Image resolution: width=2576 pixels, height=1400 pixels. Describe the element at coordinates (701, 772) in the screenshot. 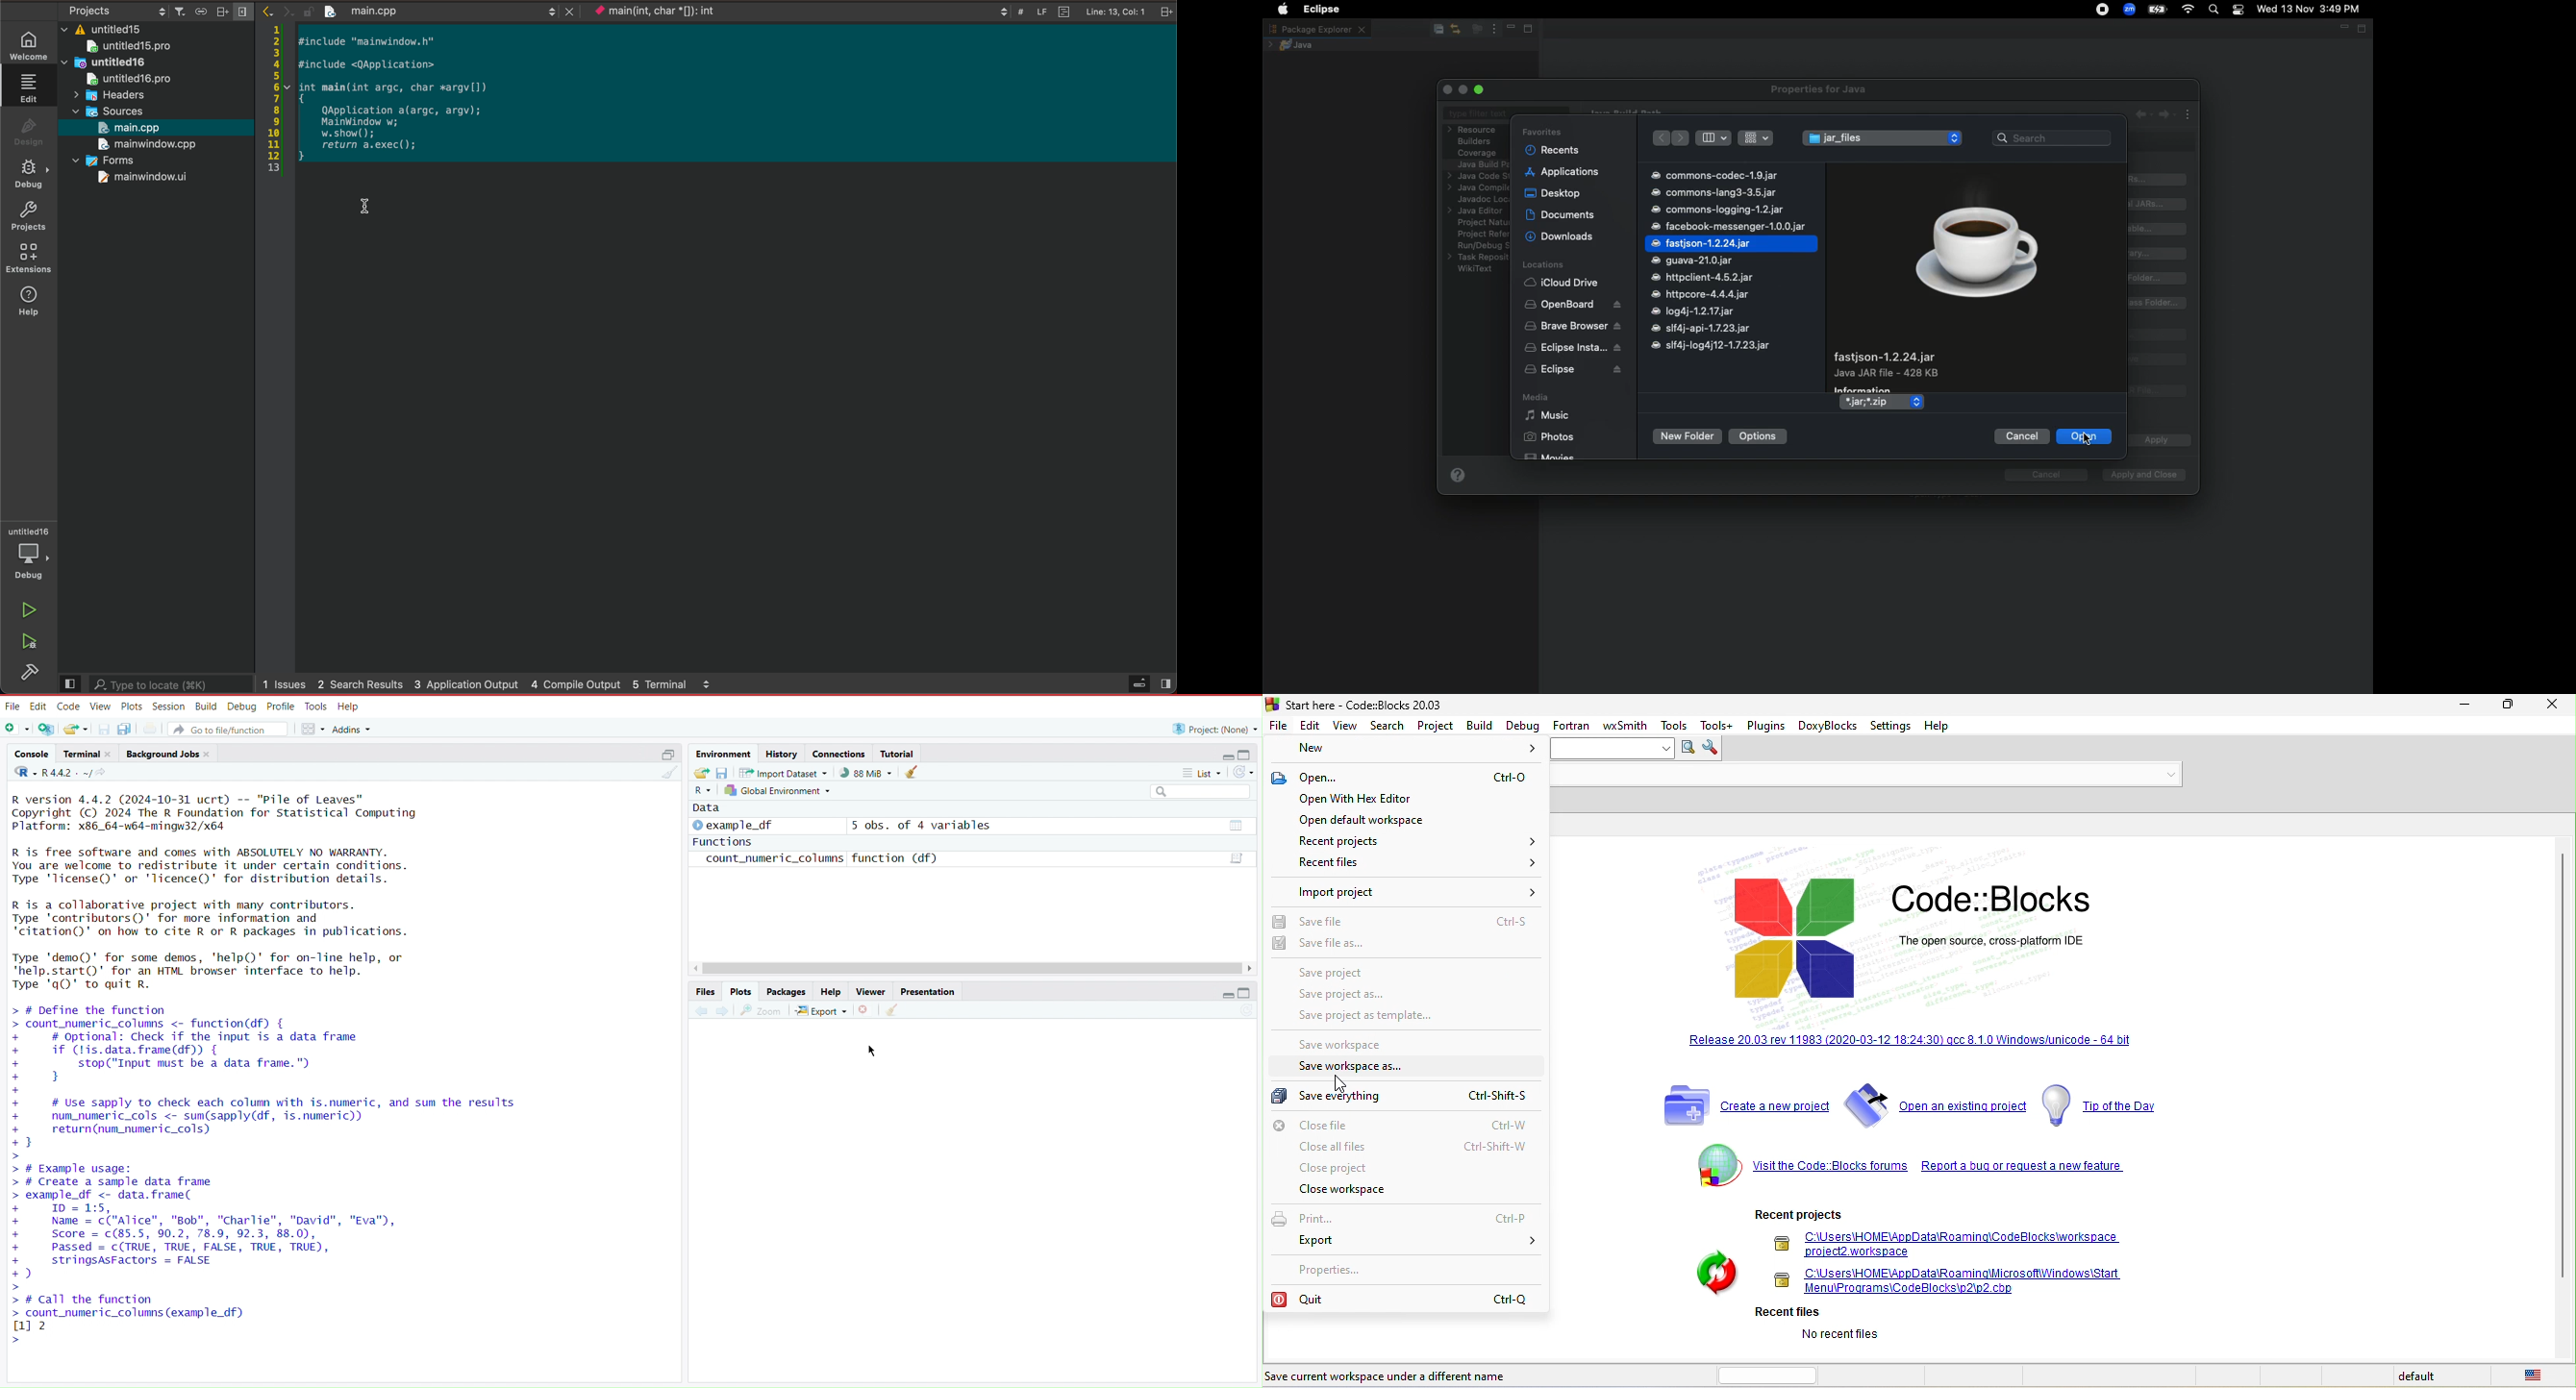

I see `Load workspace` at that location.